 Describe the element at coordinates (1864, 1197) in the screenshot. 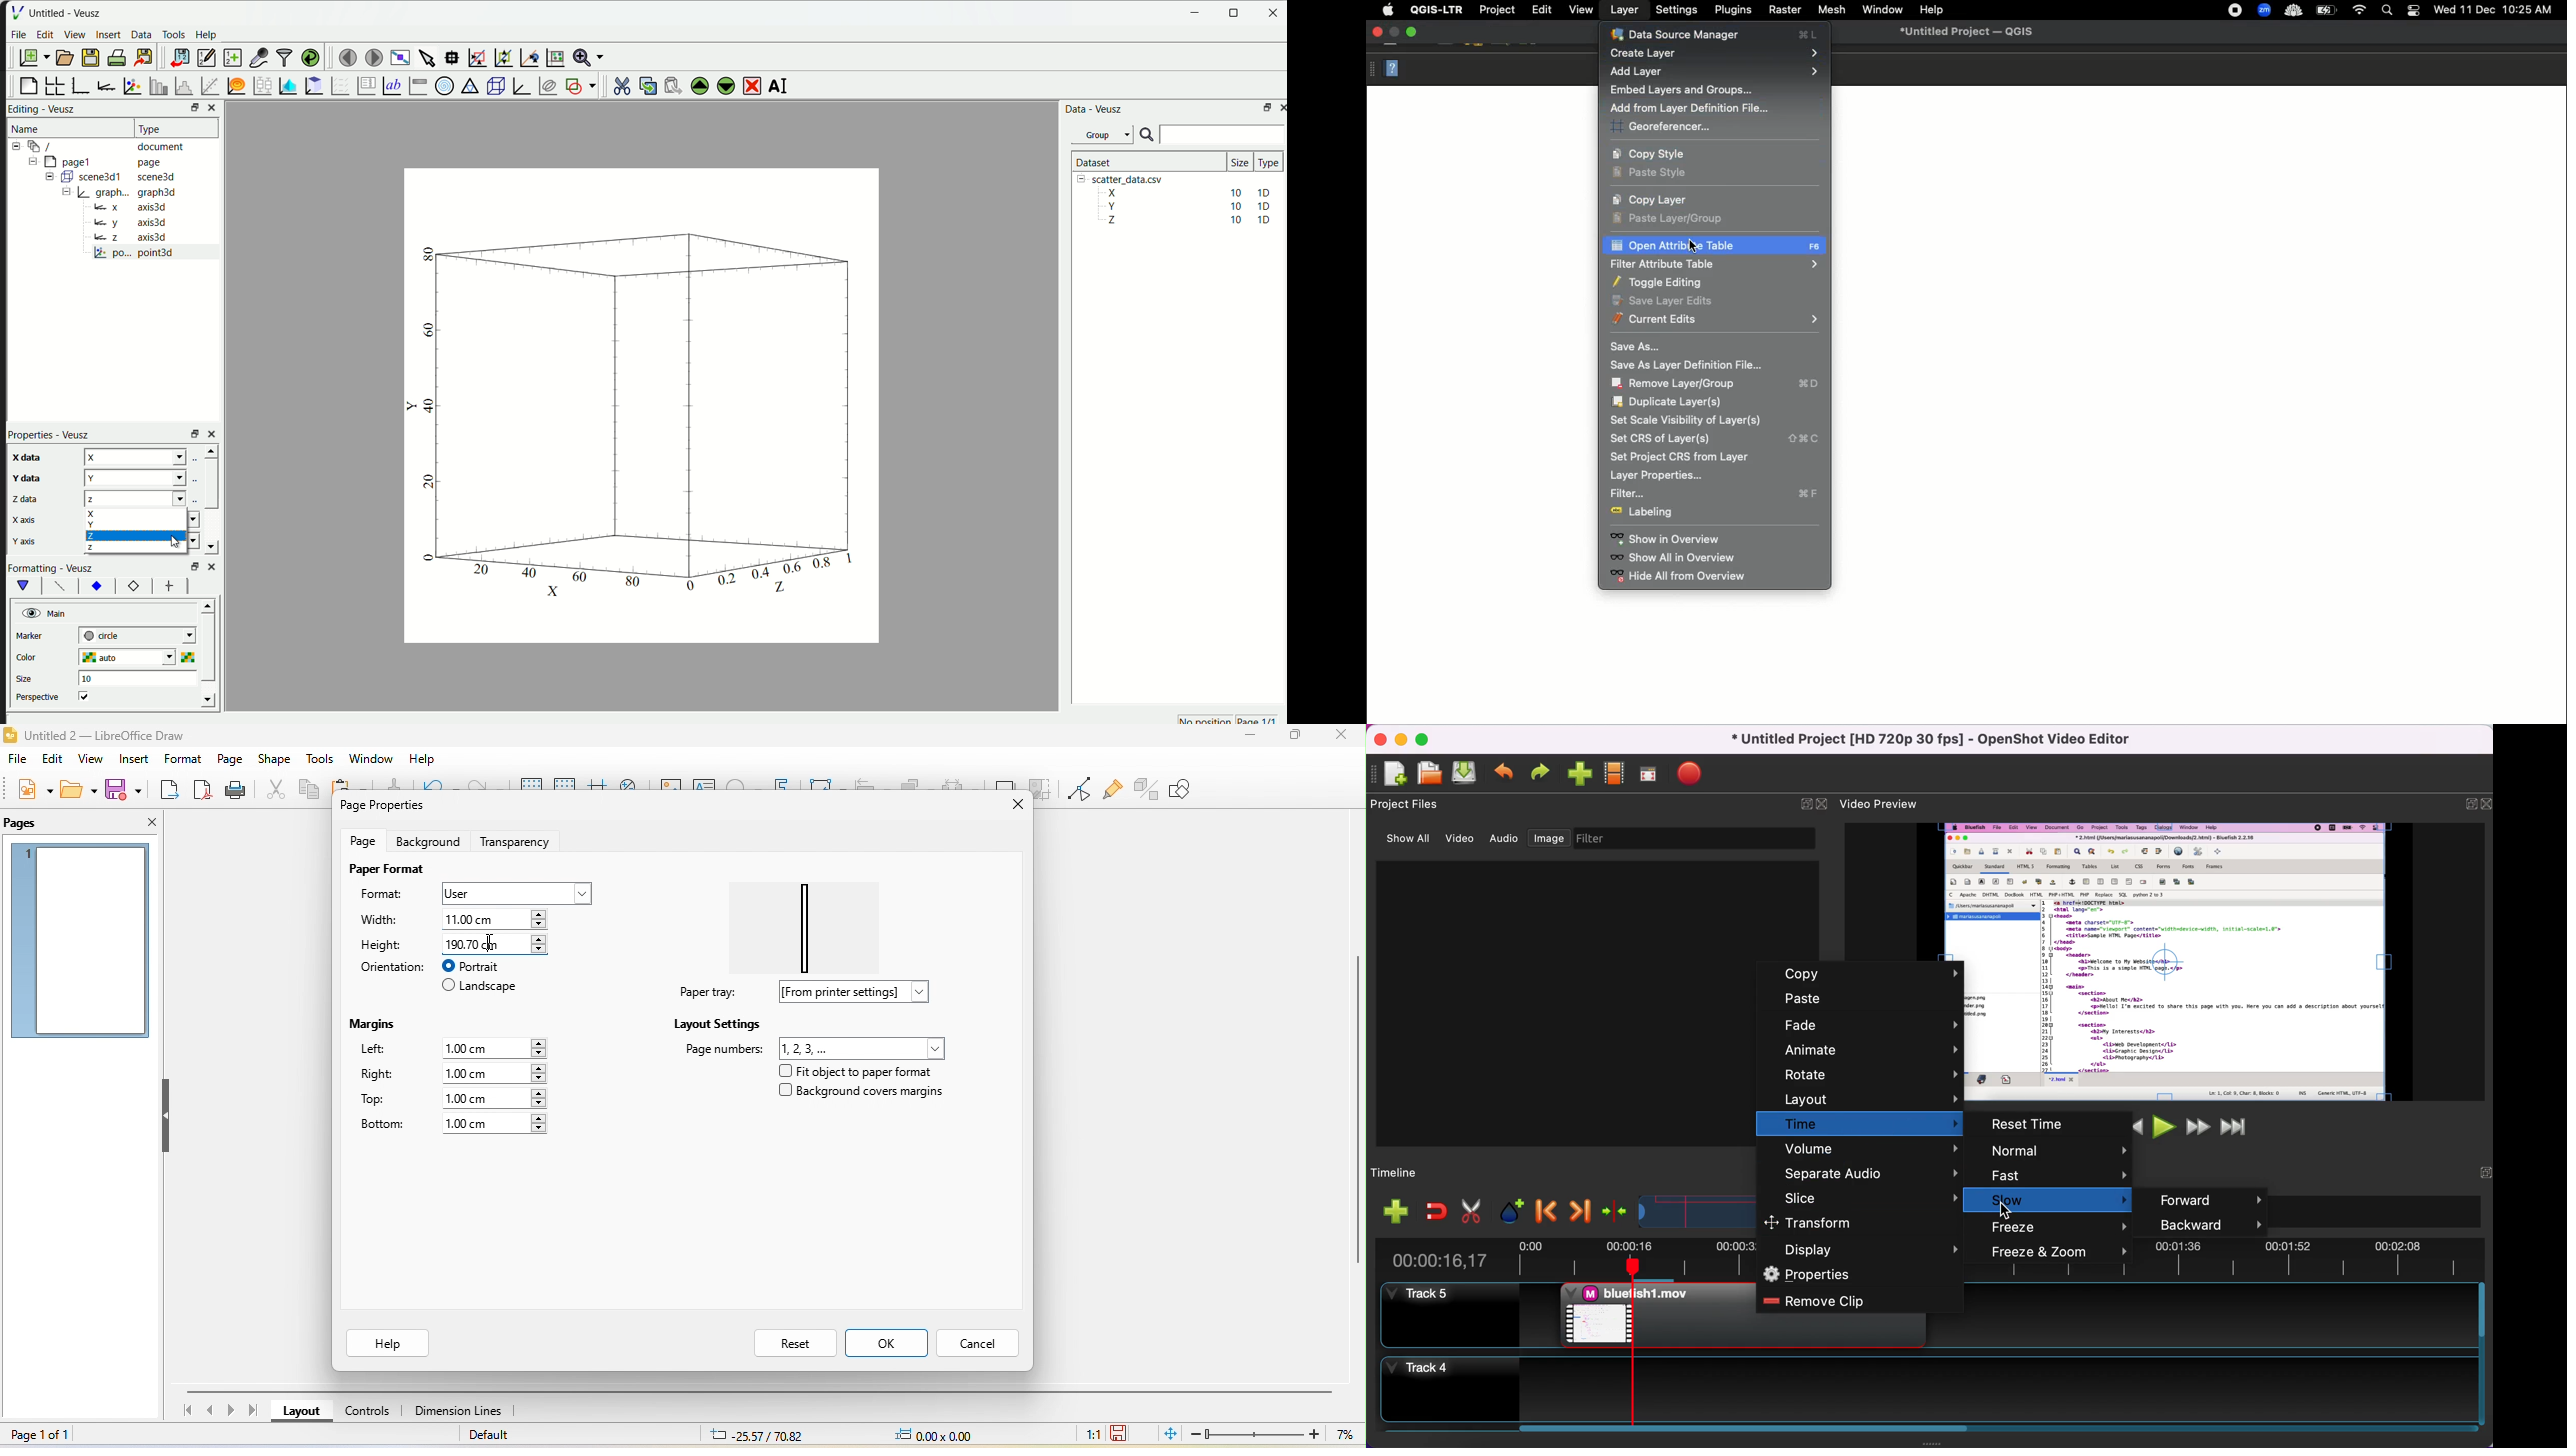

I see `slice` at that location.